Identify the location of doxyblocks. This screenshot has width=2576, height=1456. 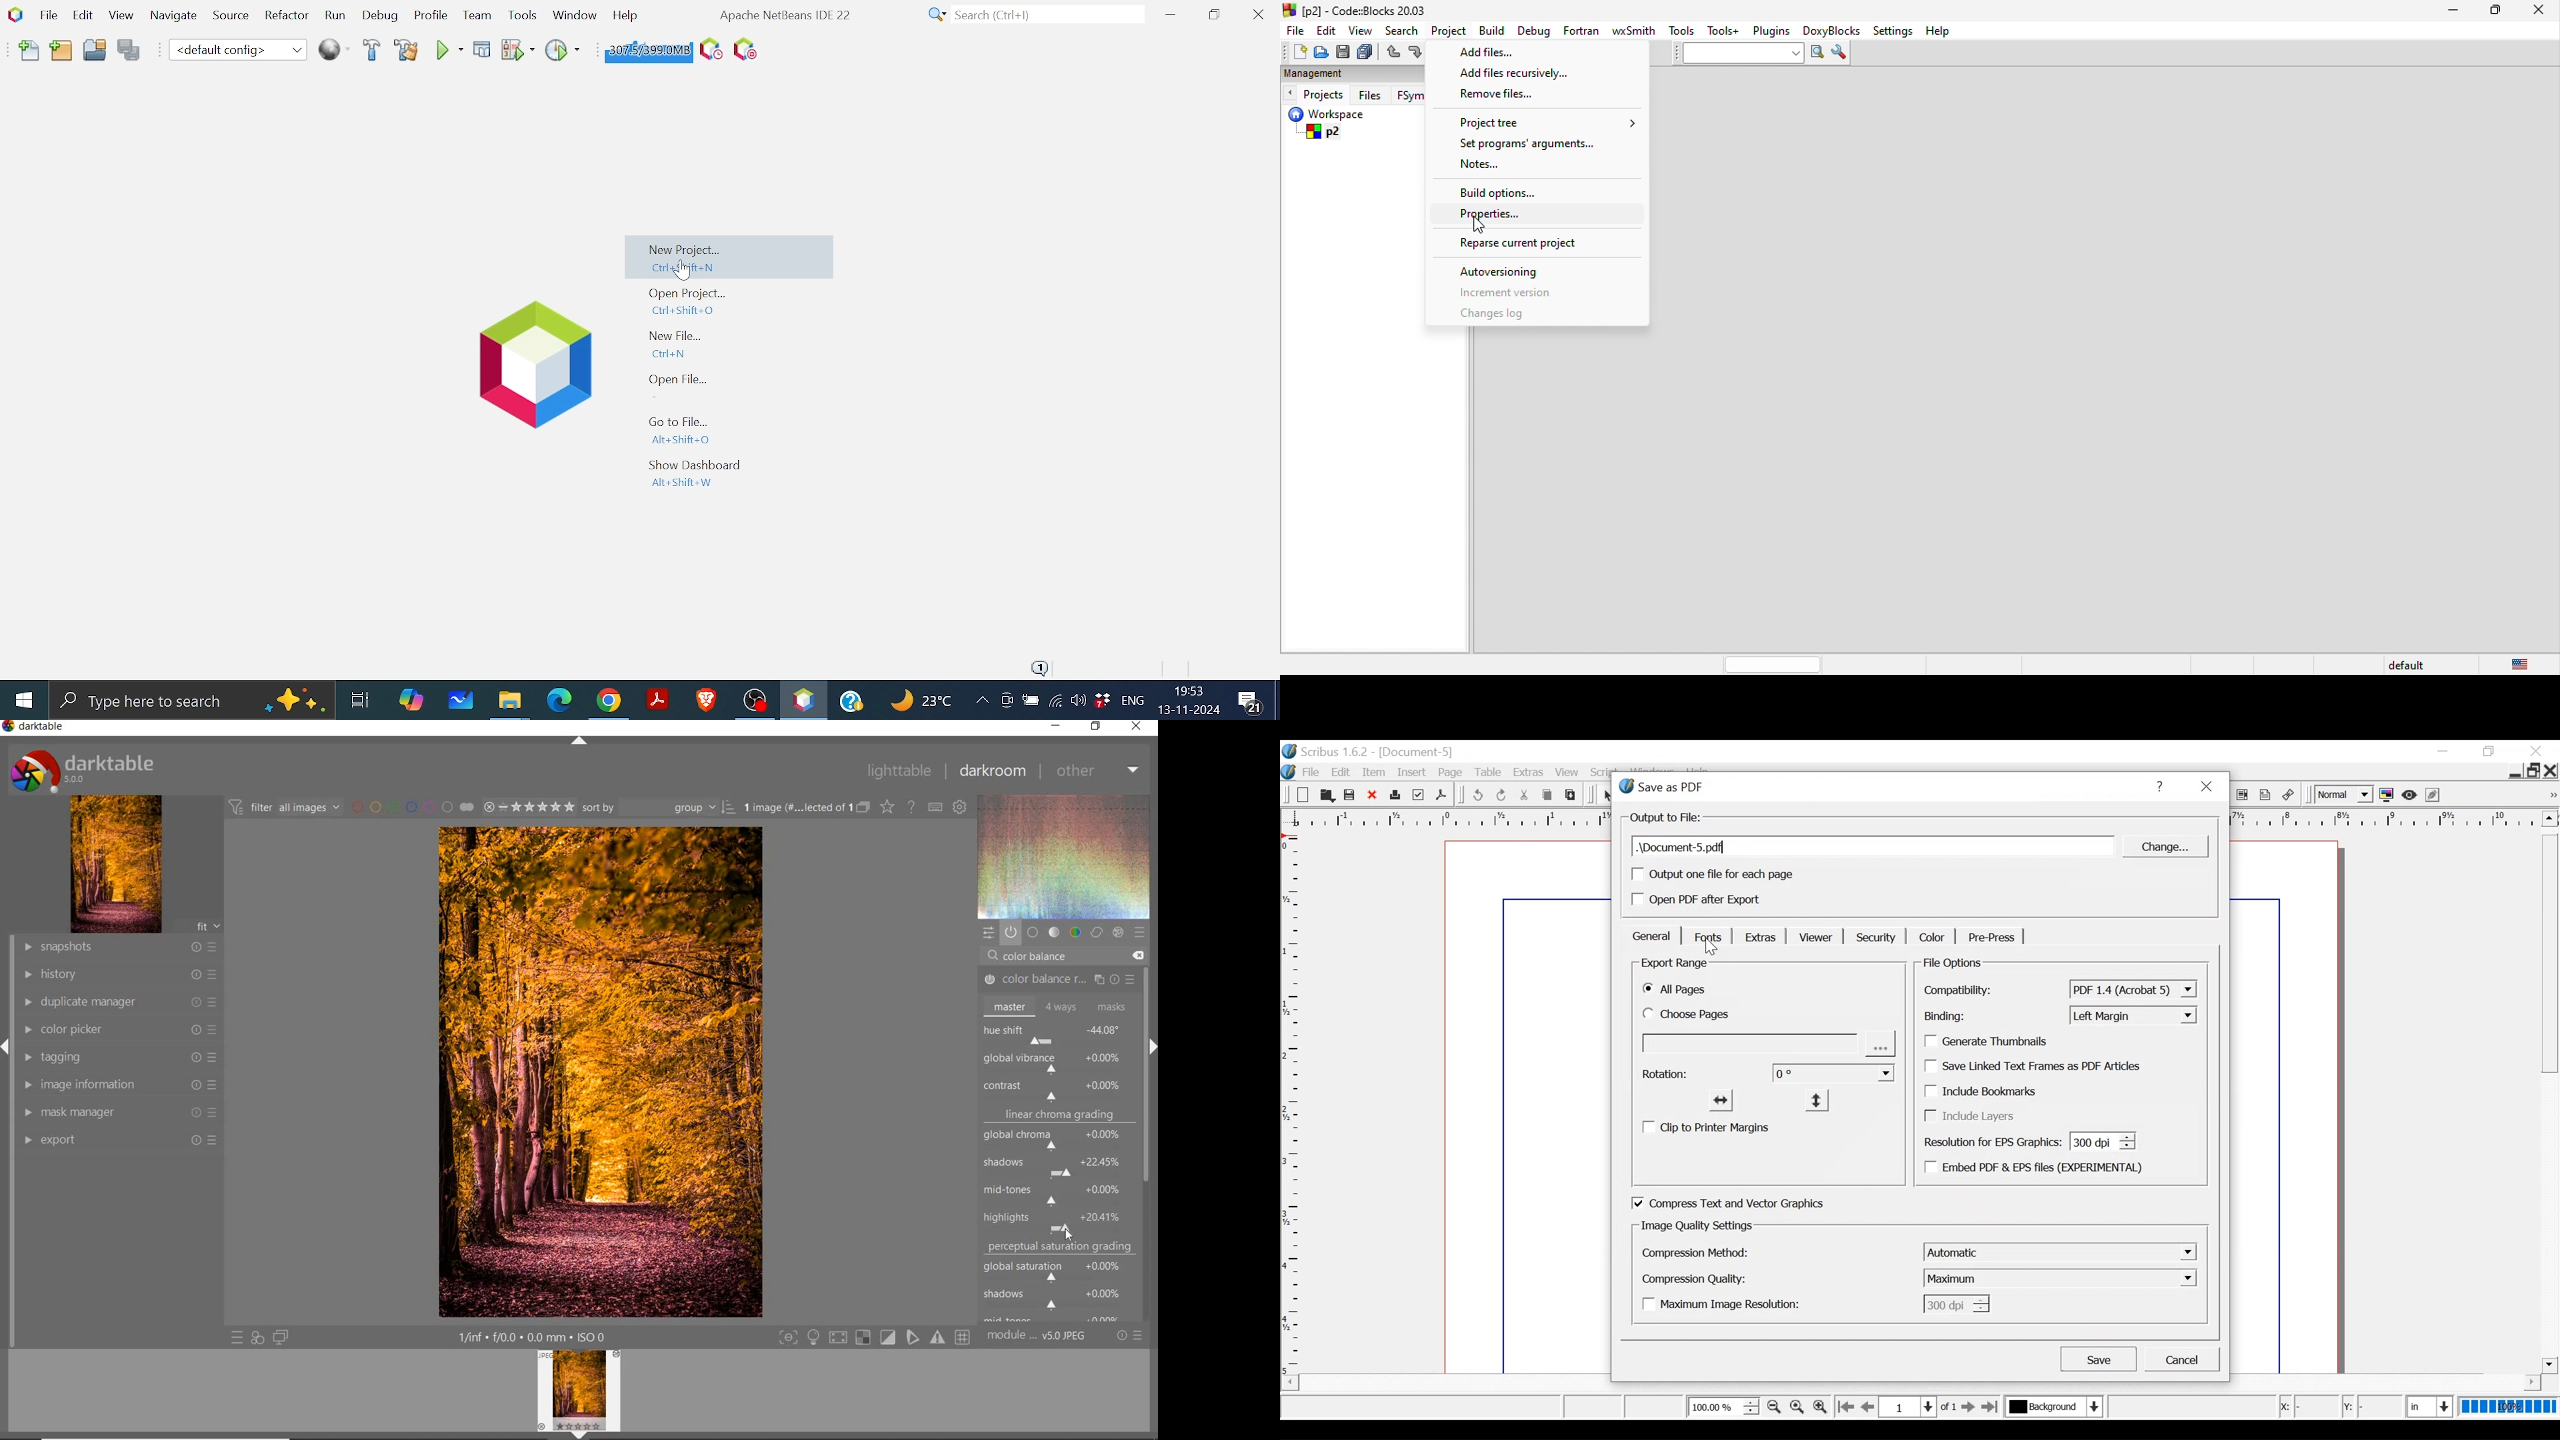
(1833, 31).